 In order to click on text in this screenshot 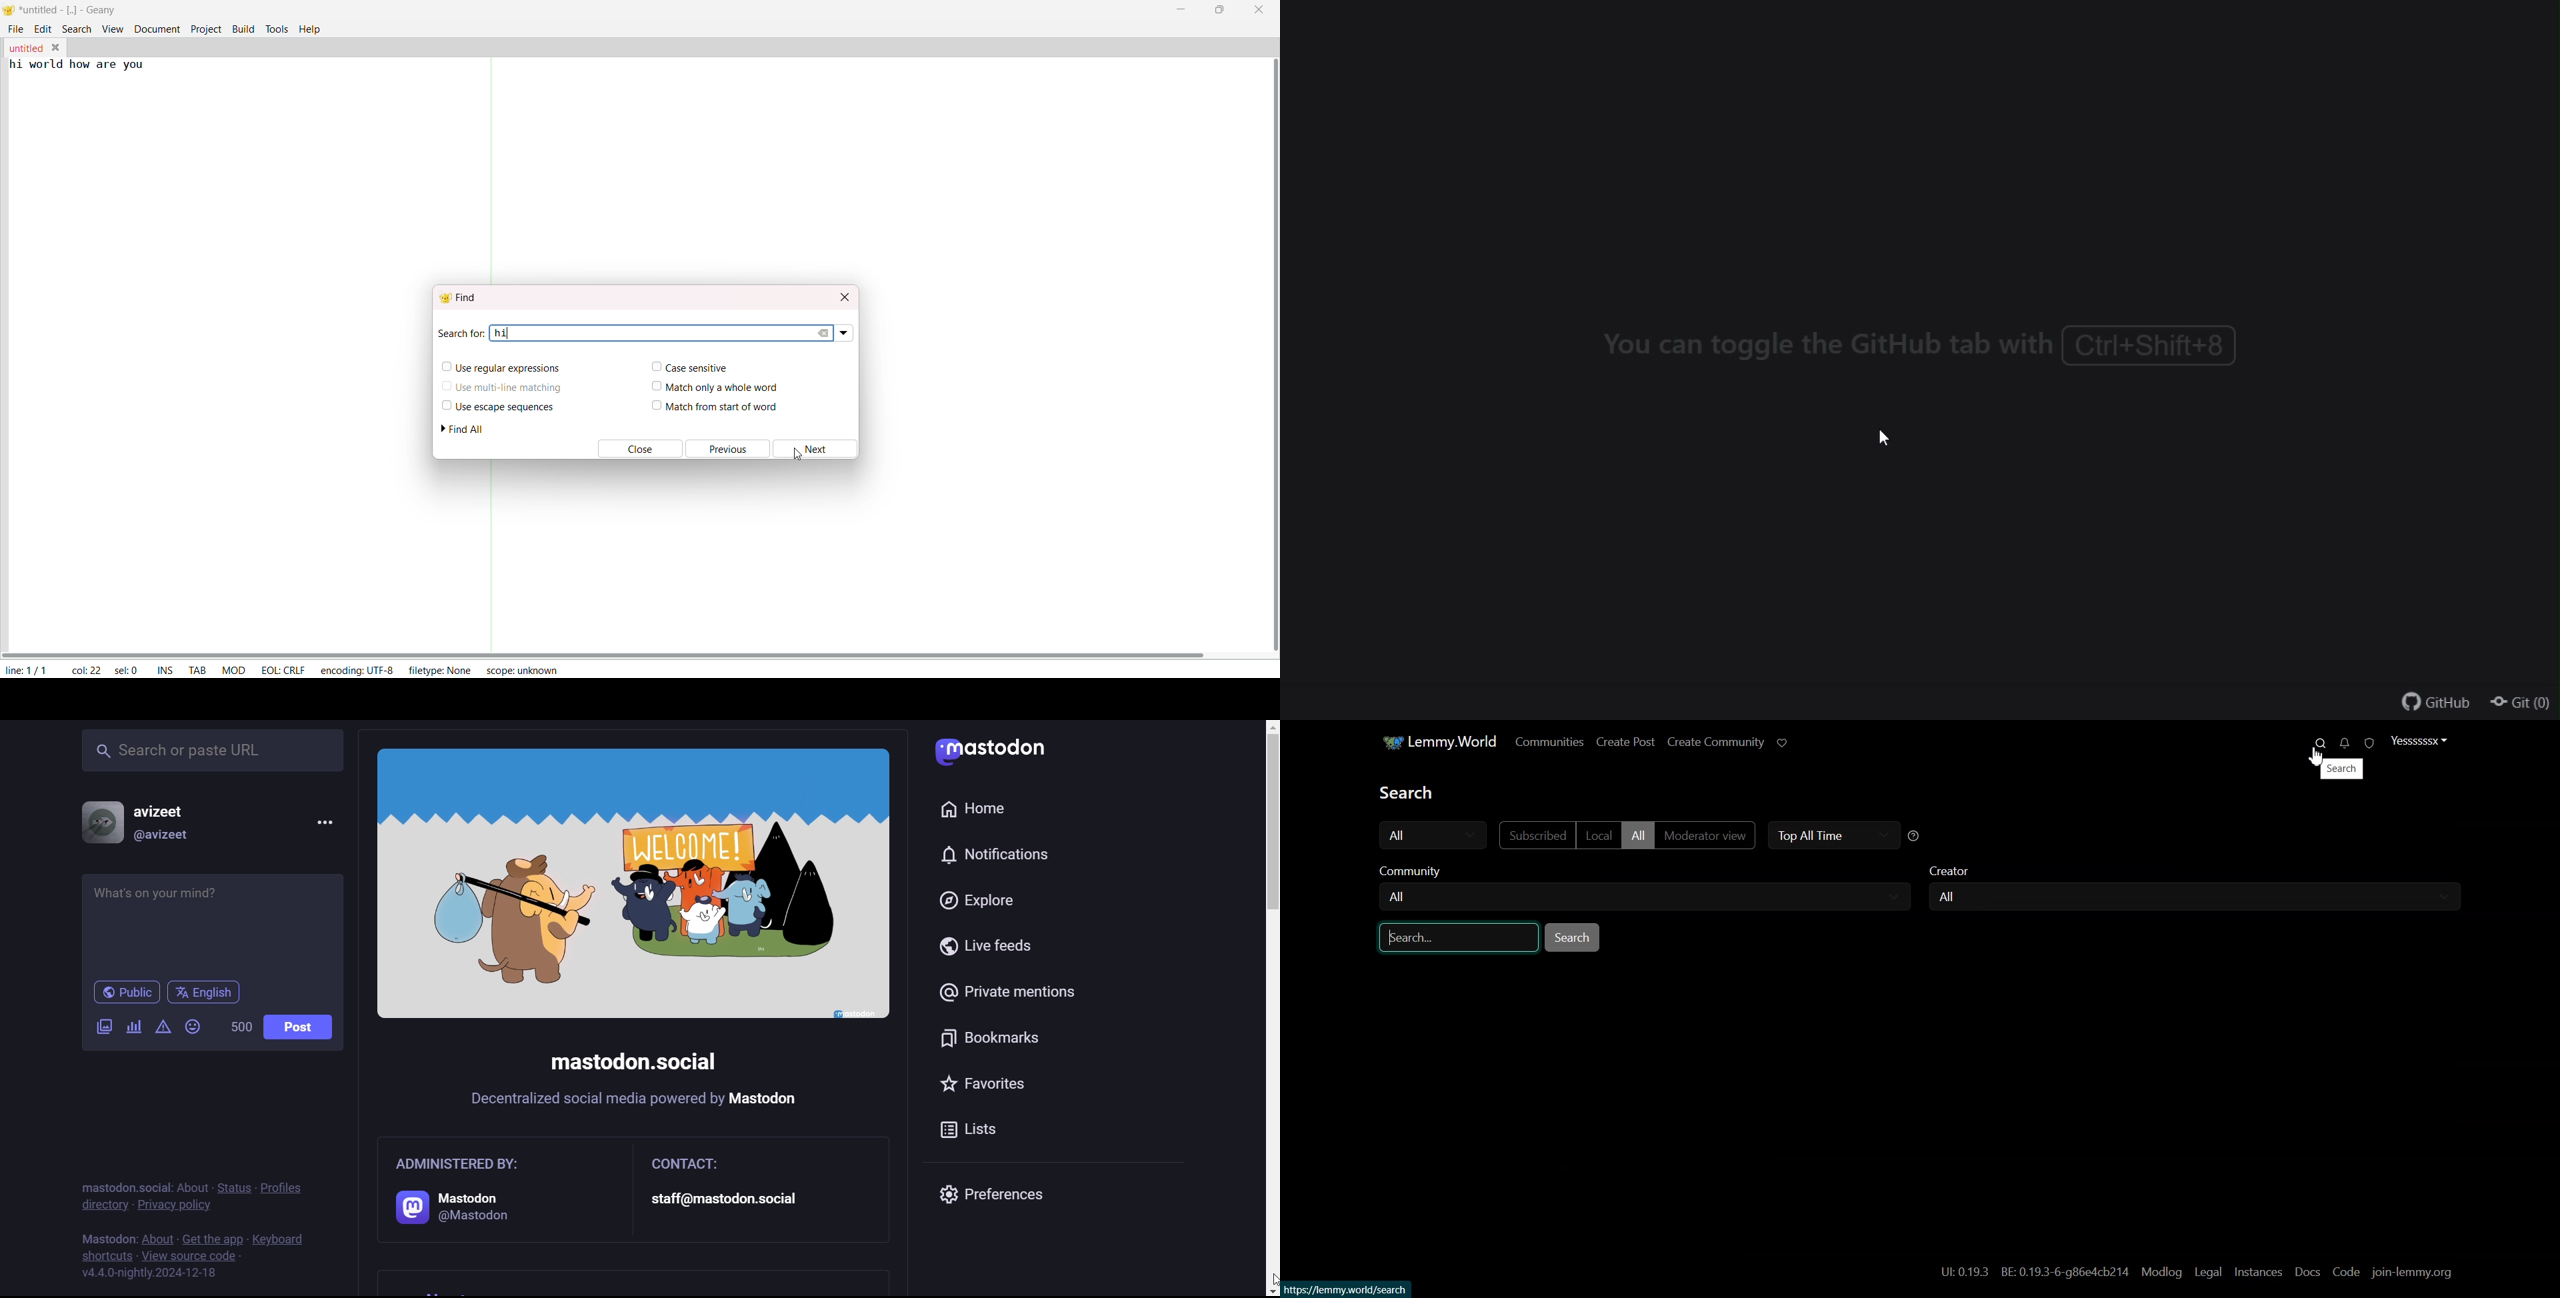, I will do `click(635, 1283)`.